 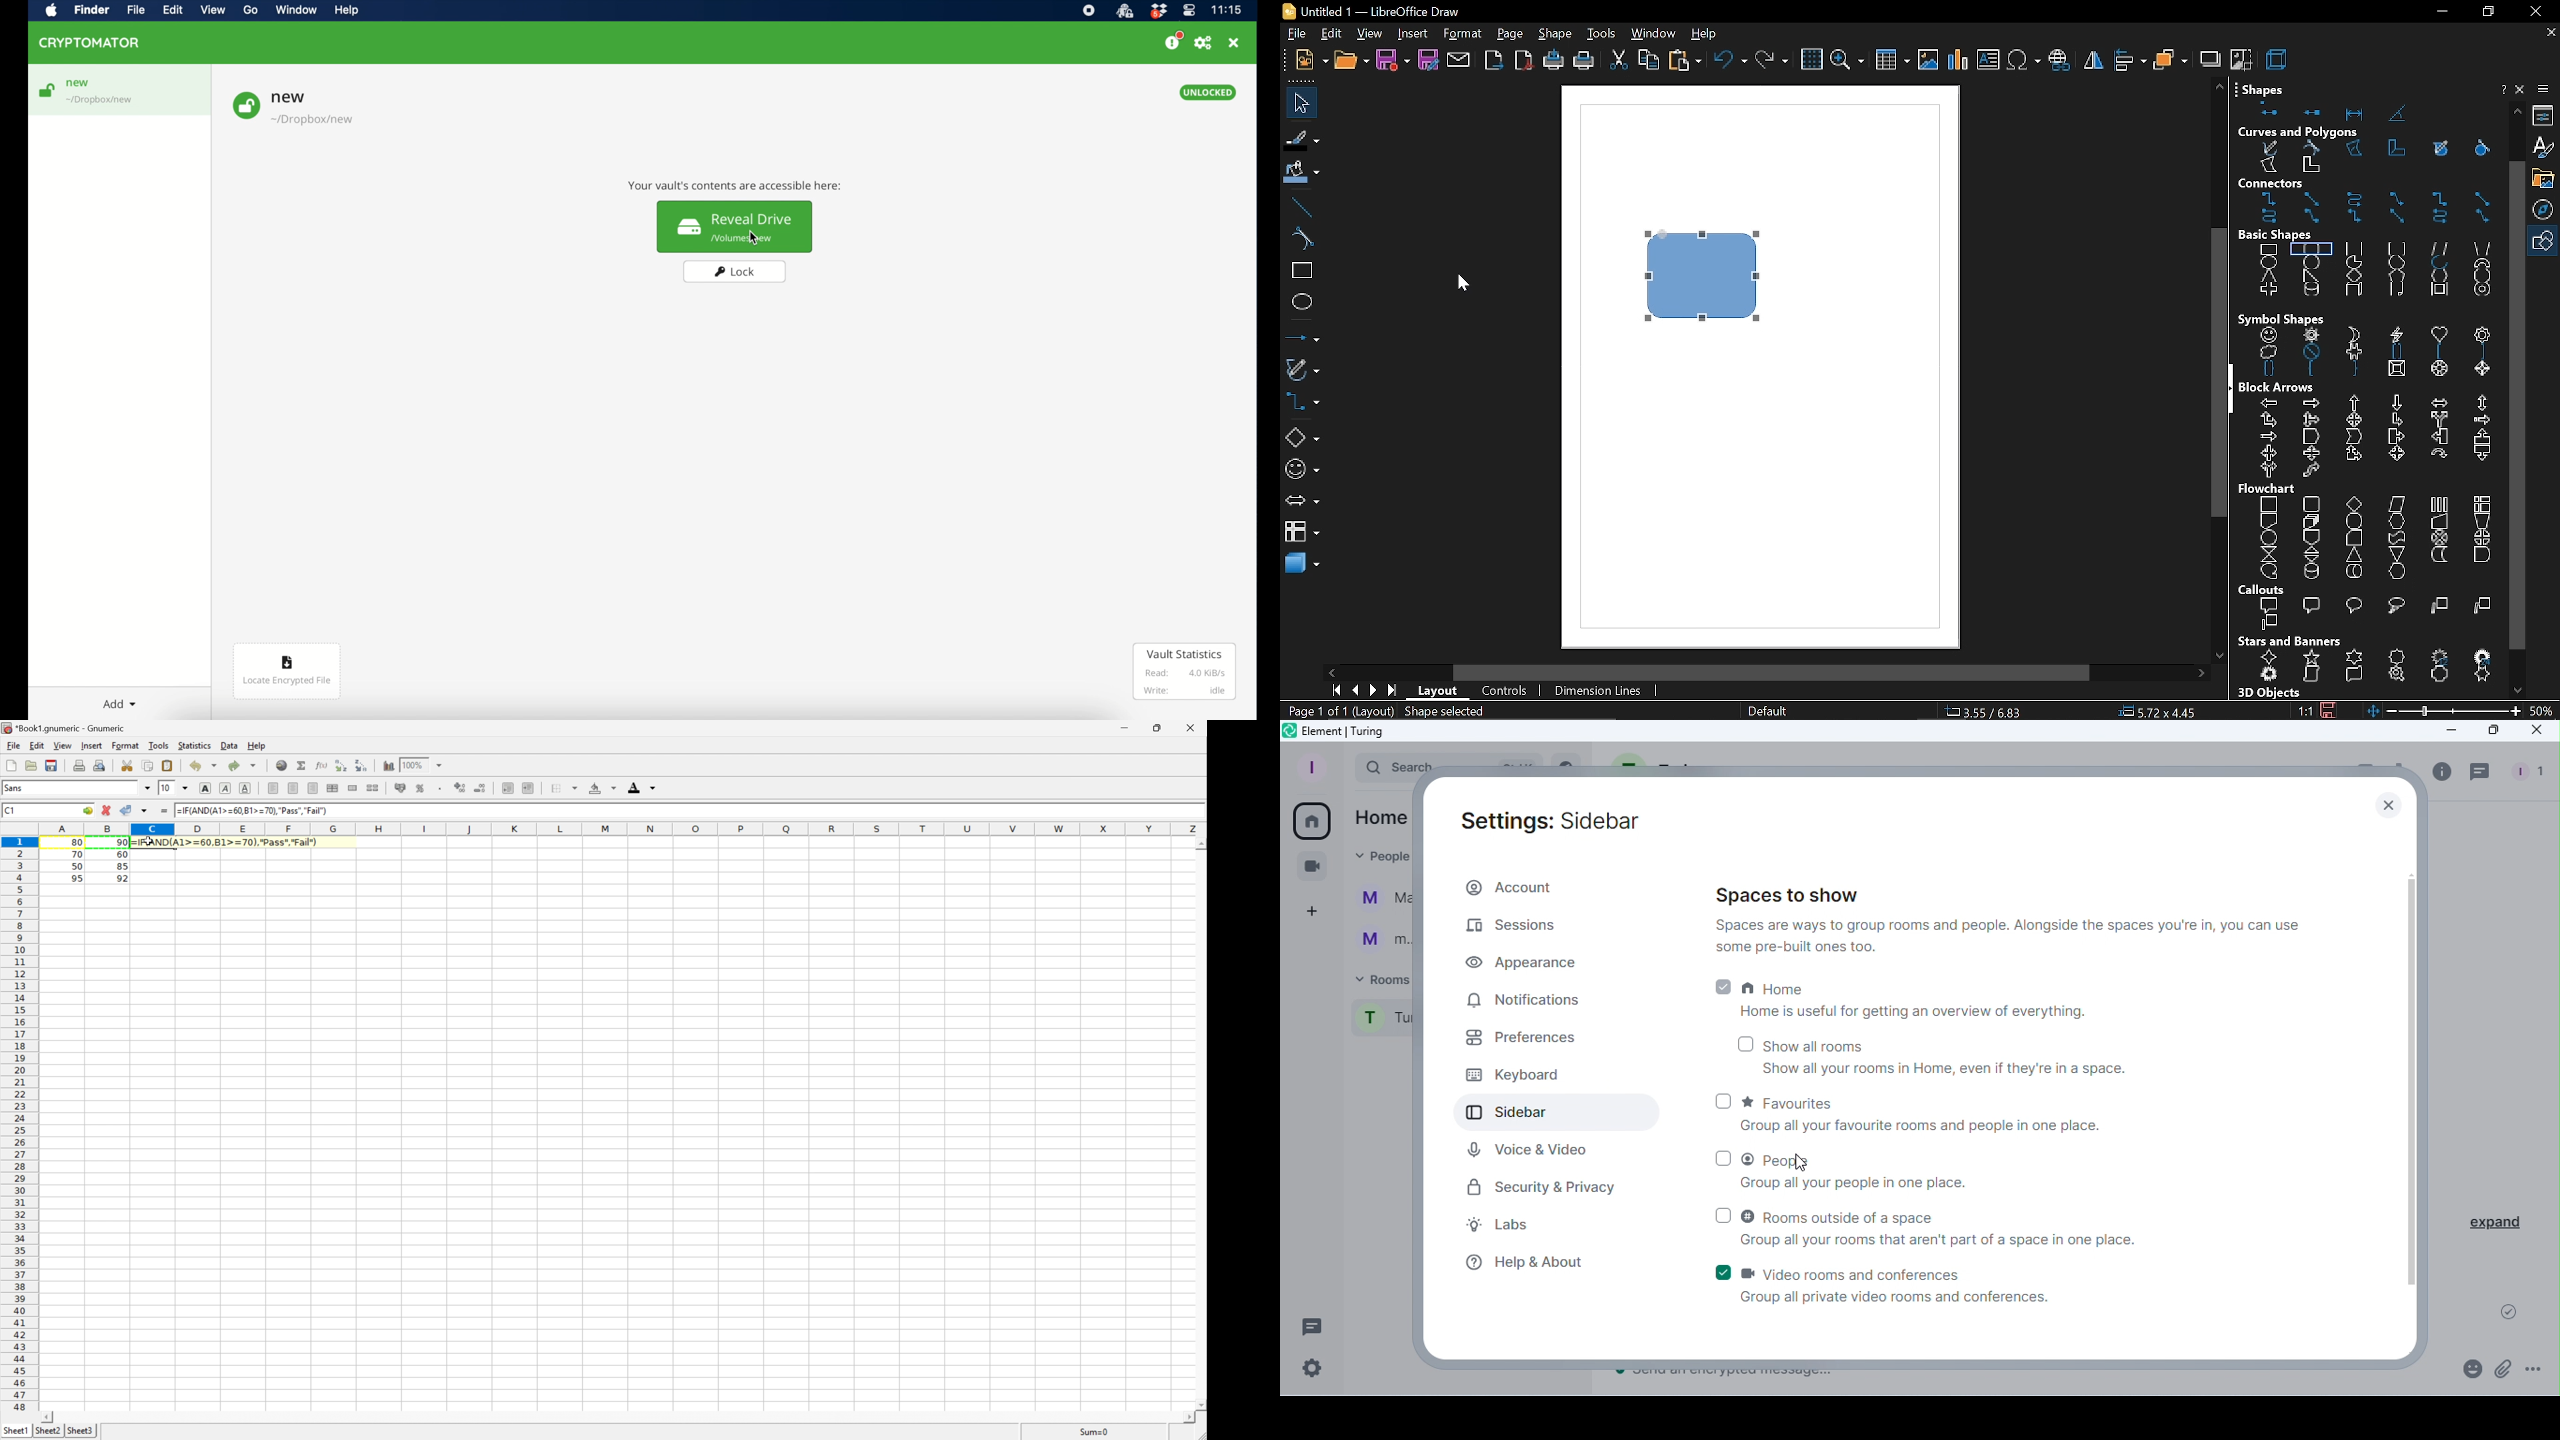 I want to click on block arrows, so click(x=2370, y=438).